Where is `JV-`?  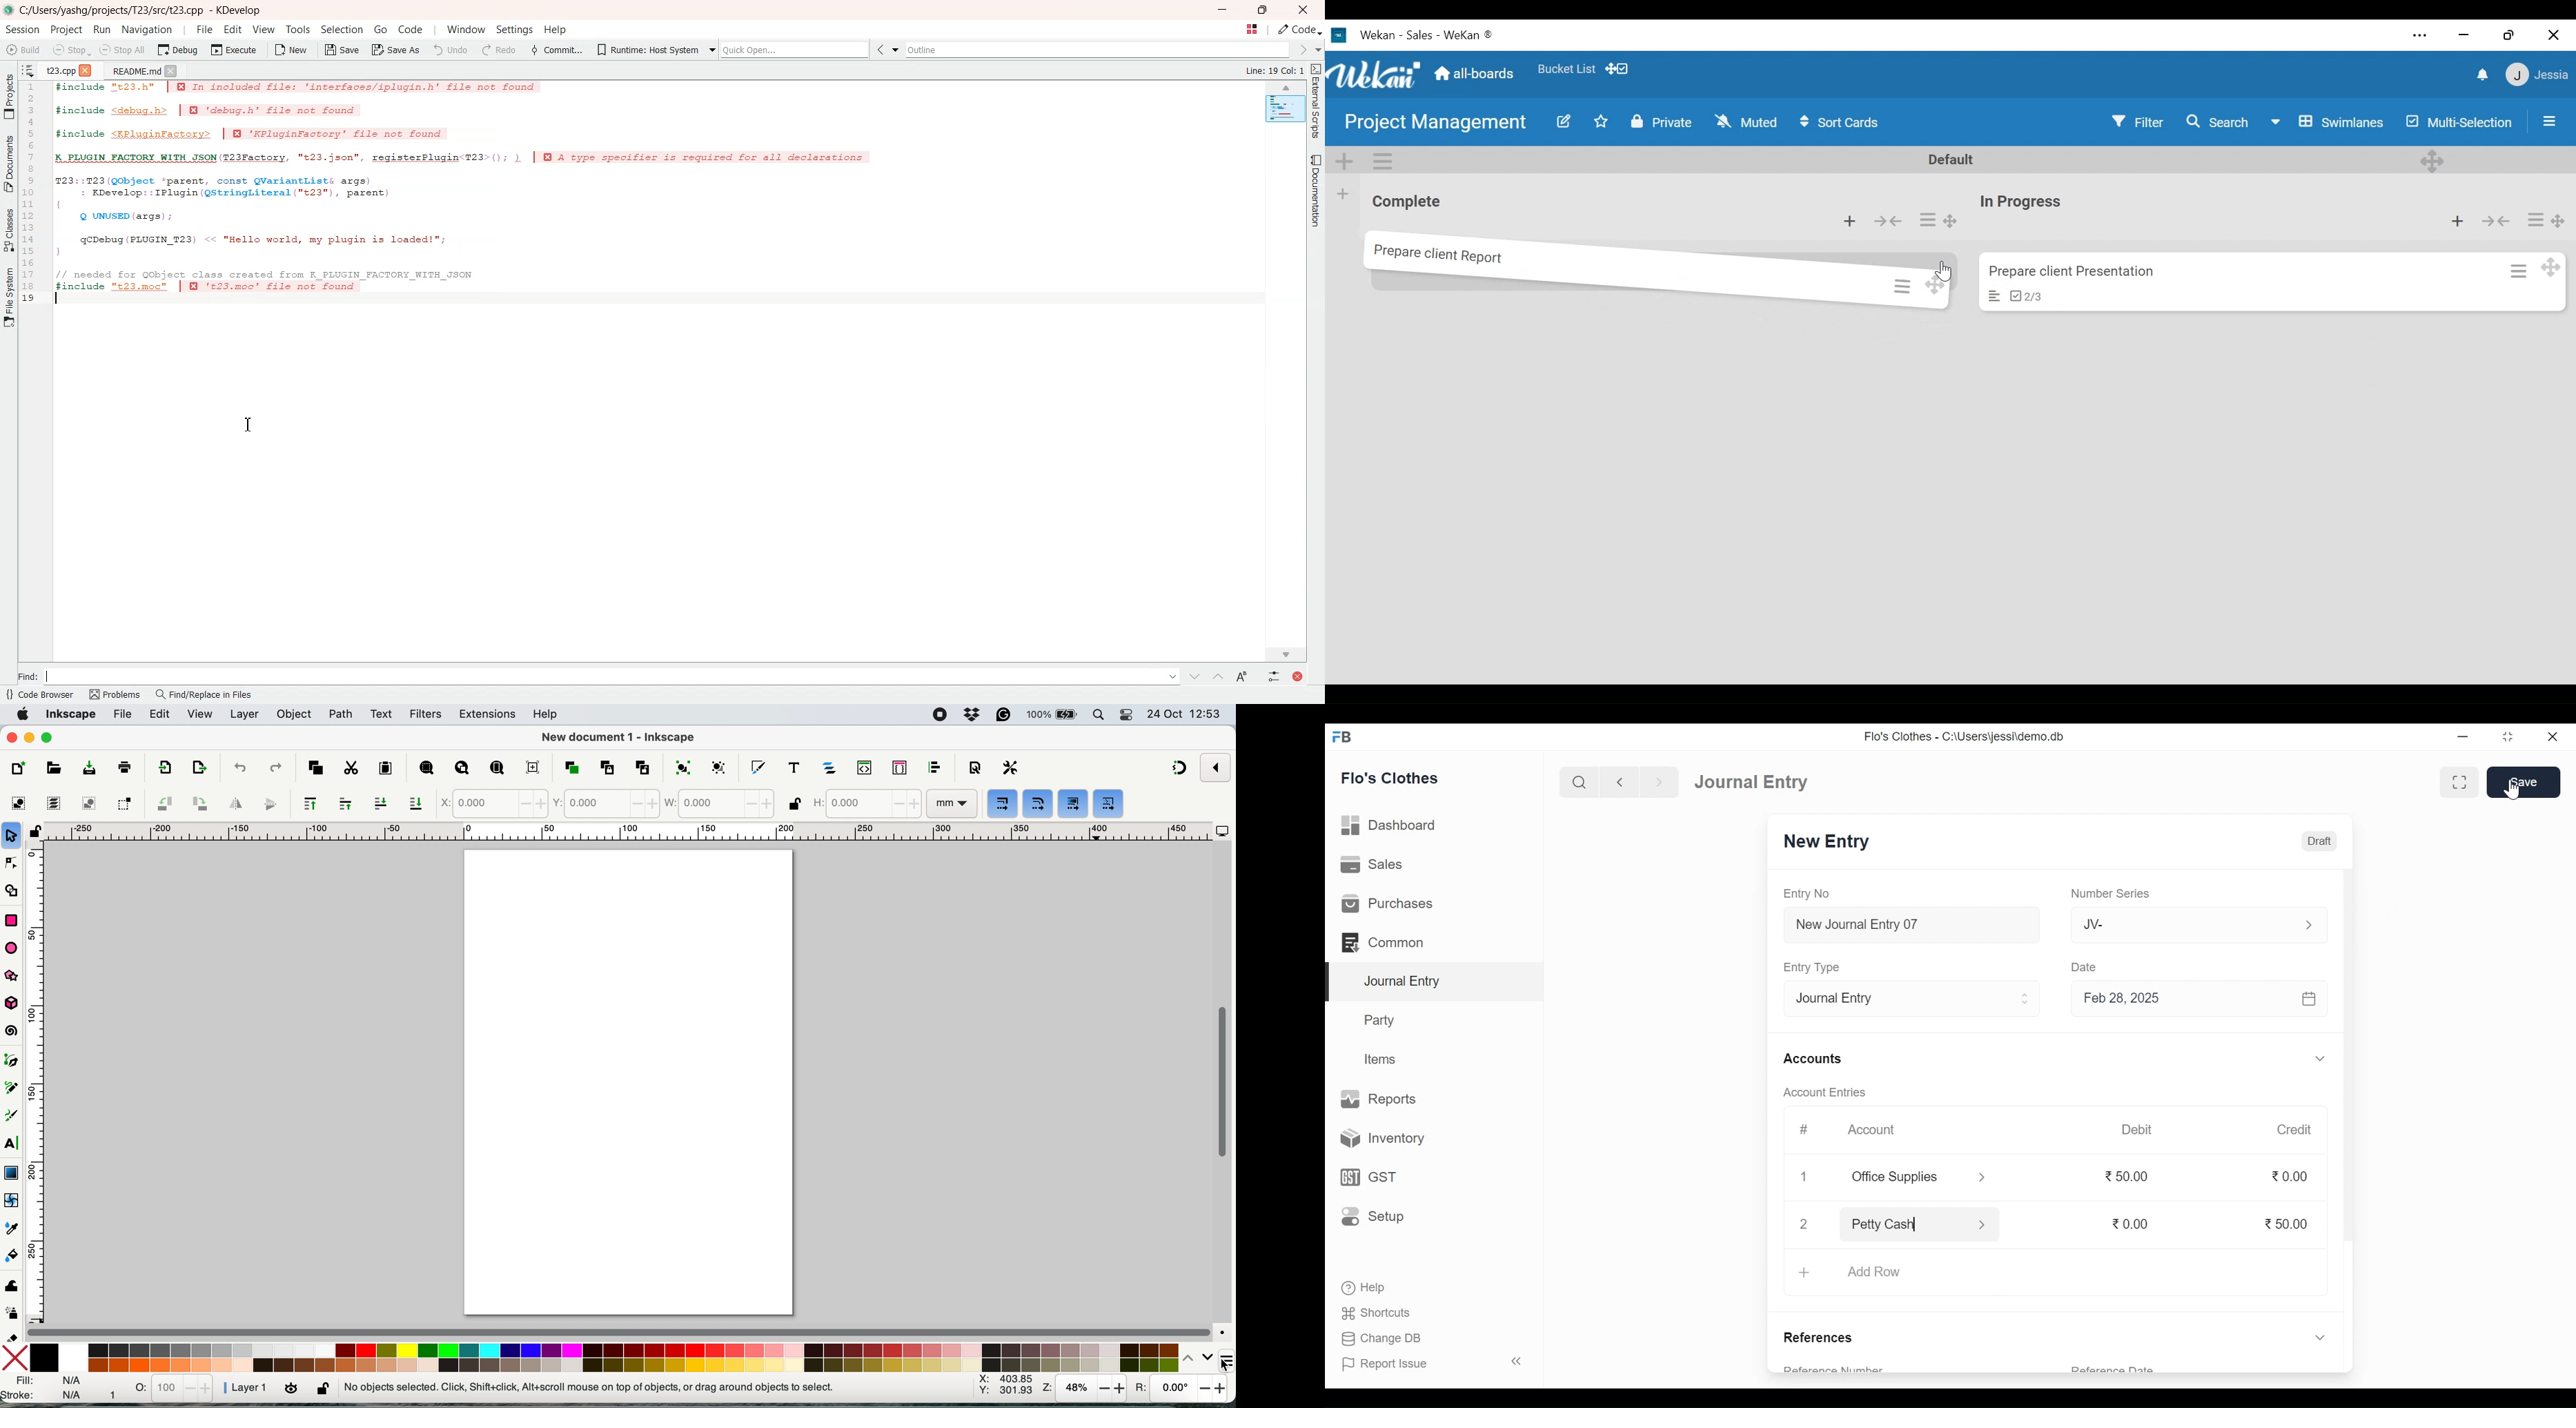 JV- is located at coordinates (2176, 925).